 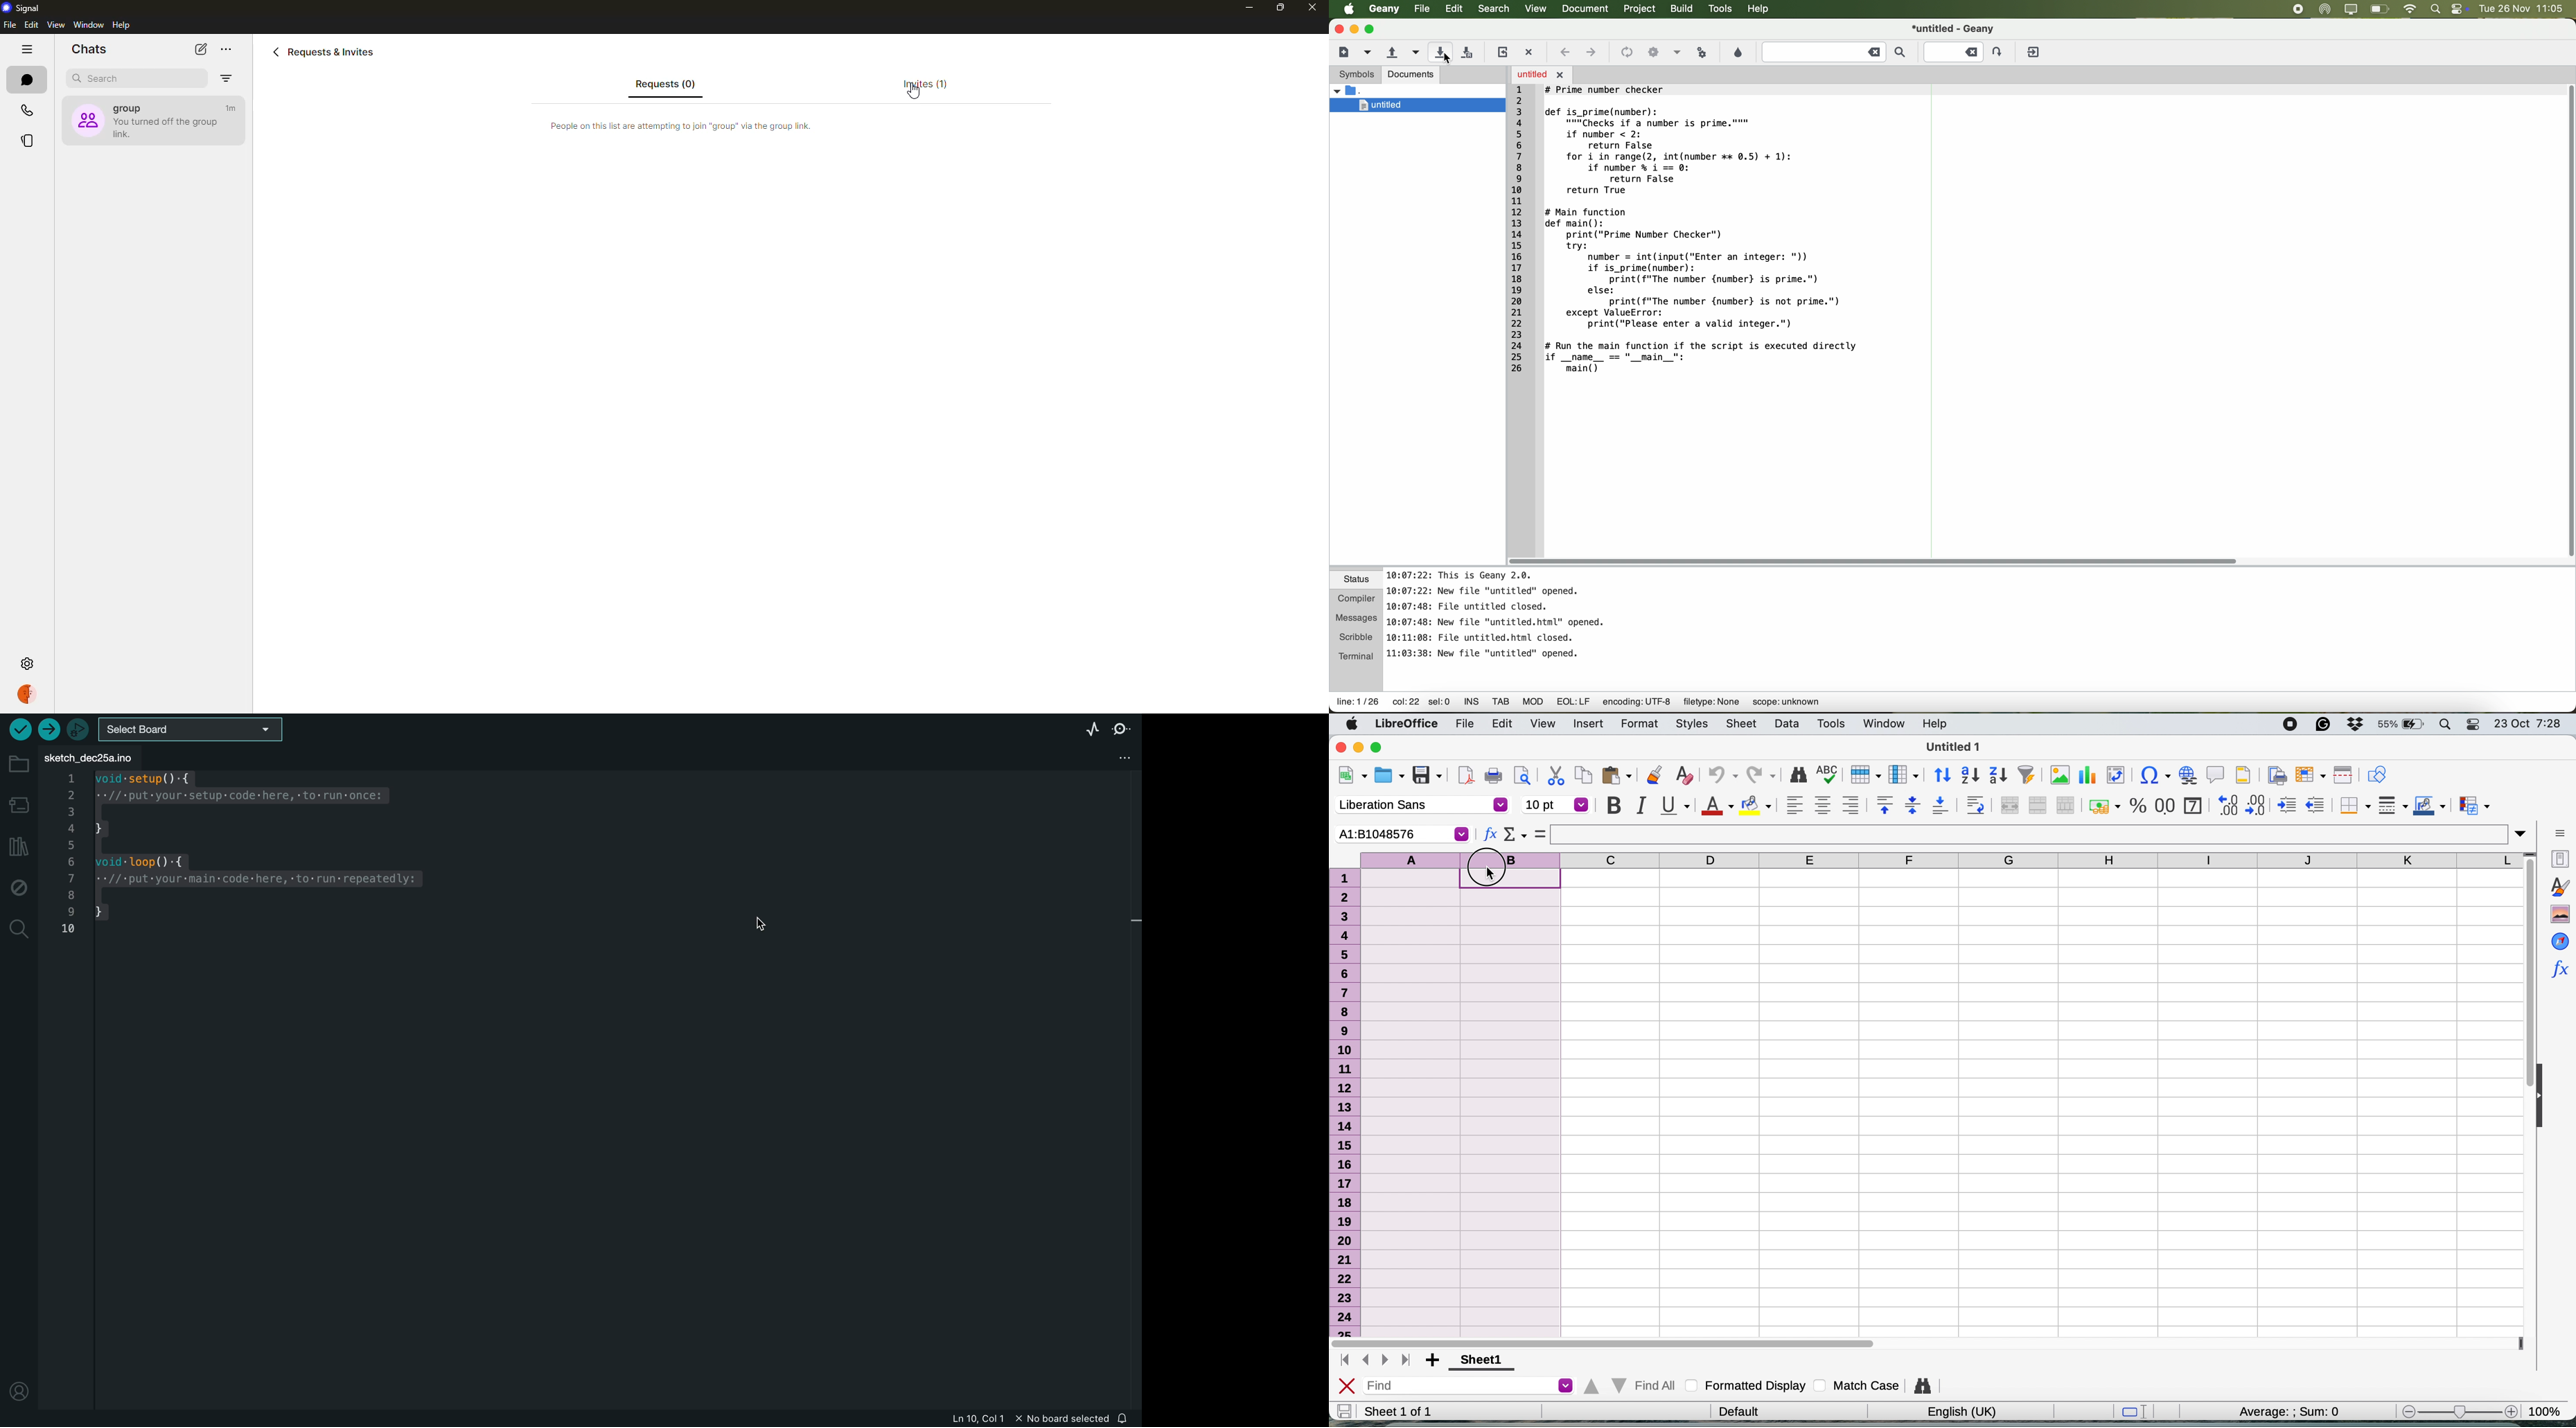 What do you see at coordinates (2444, 724) in the screenshot?
I see `spotlight search` at bounding box center [2444, 724].